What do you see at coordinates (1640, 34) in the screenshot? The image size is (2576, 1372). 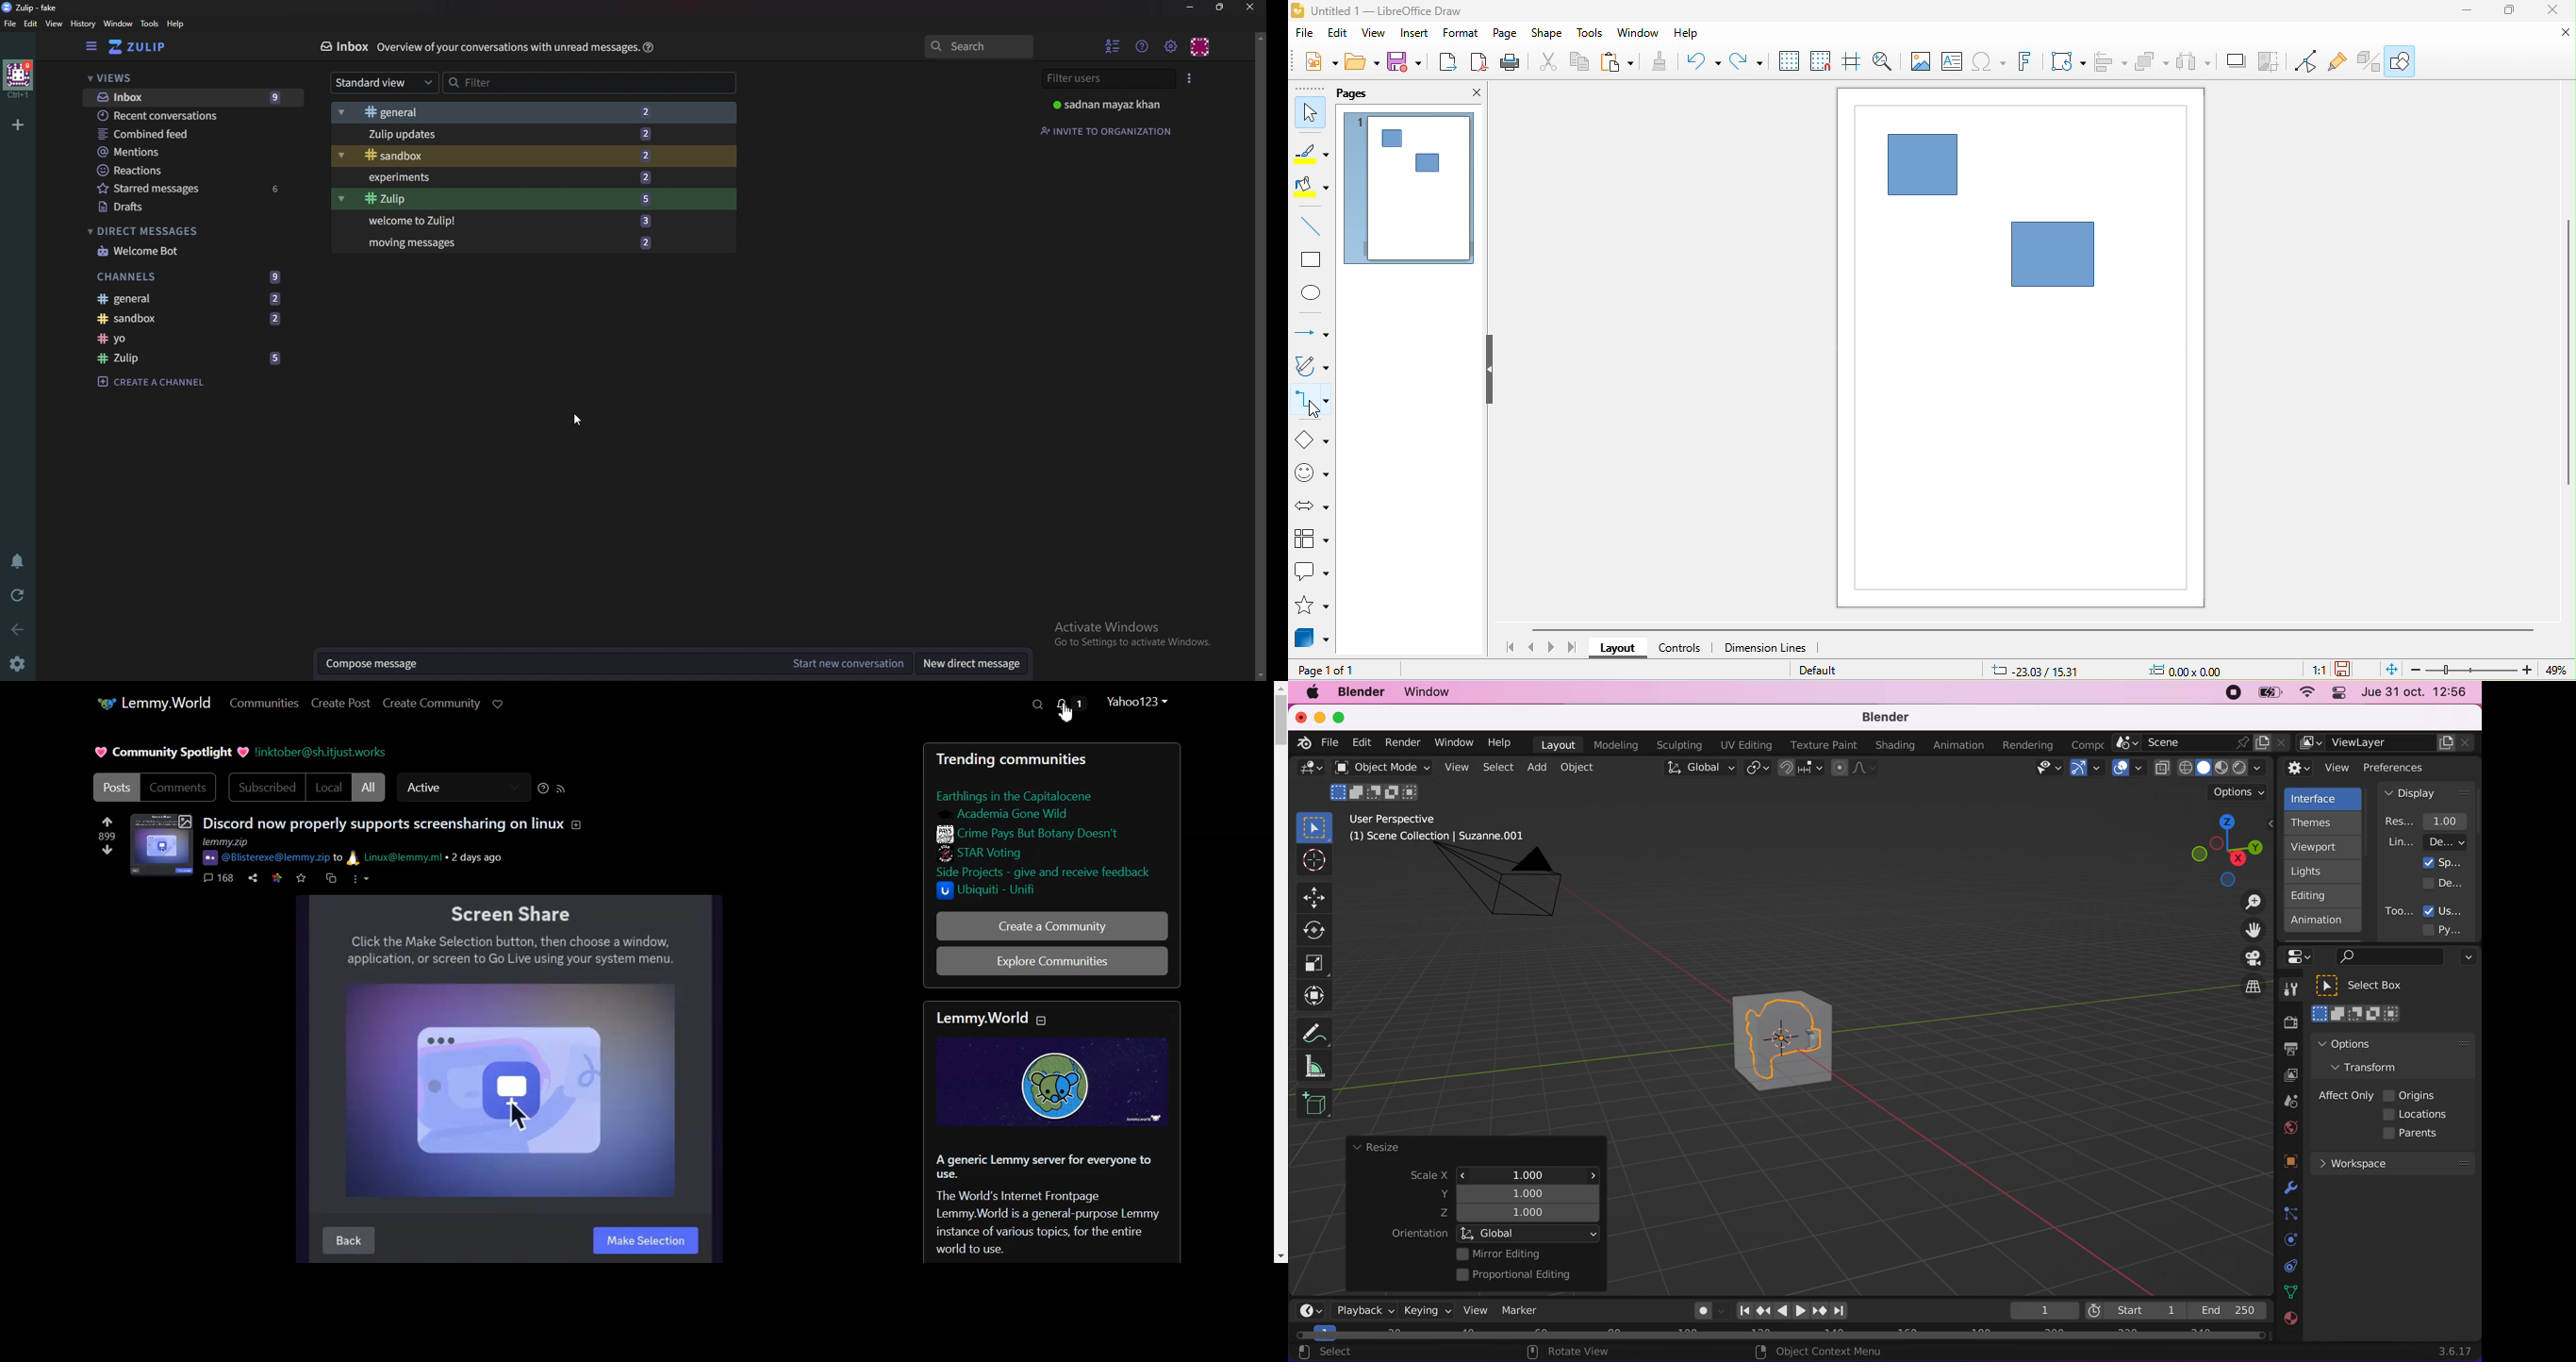 I see `window` at bounding box center [1640, 34].